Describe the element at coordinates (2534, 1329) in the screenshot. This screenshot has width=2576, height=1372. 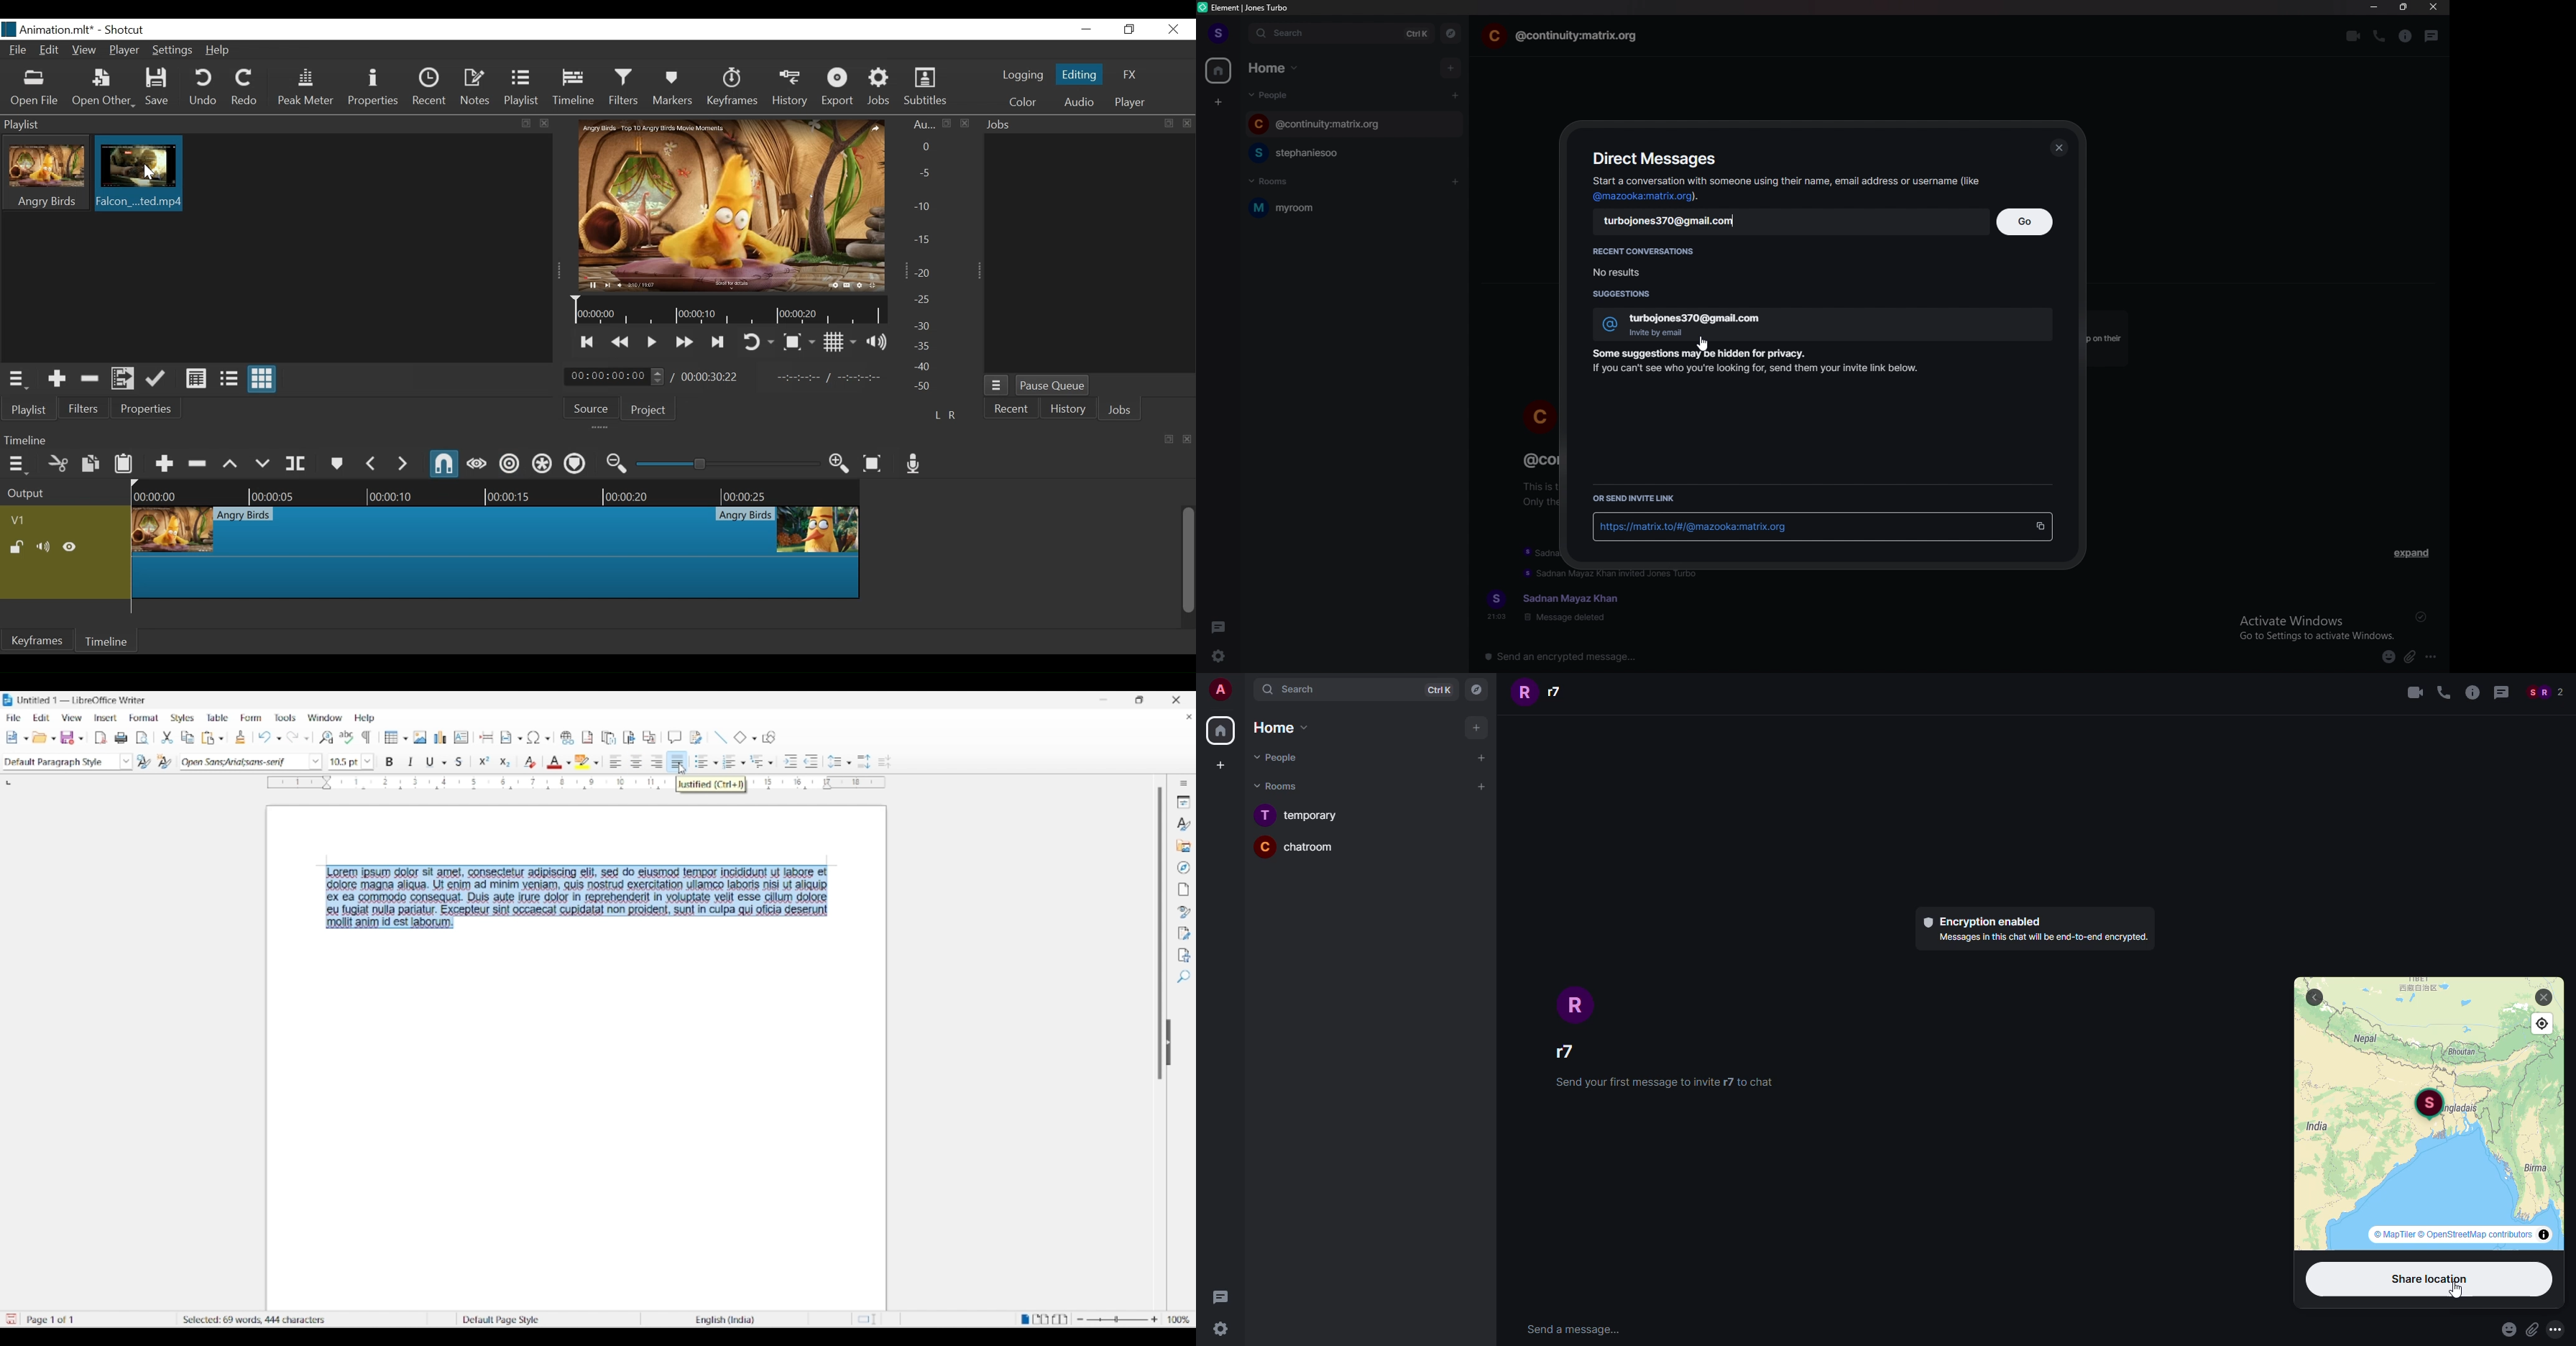
I see `attachment` at that location.